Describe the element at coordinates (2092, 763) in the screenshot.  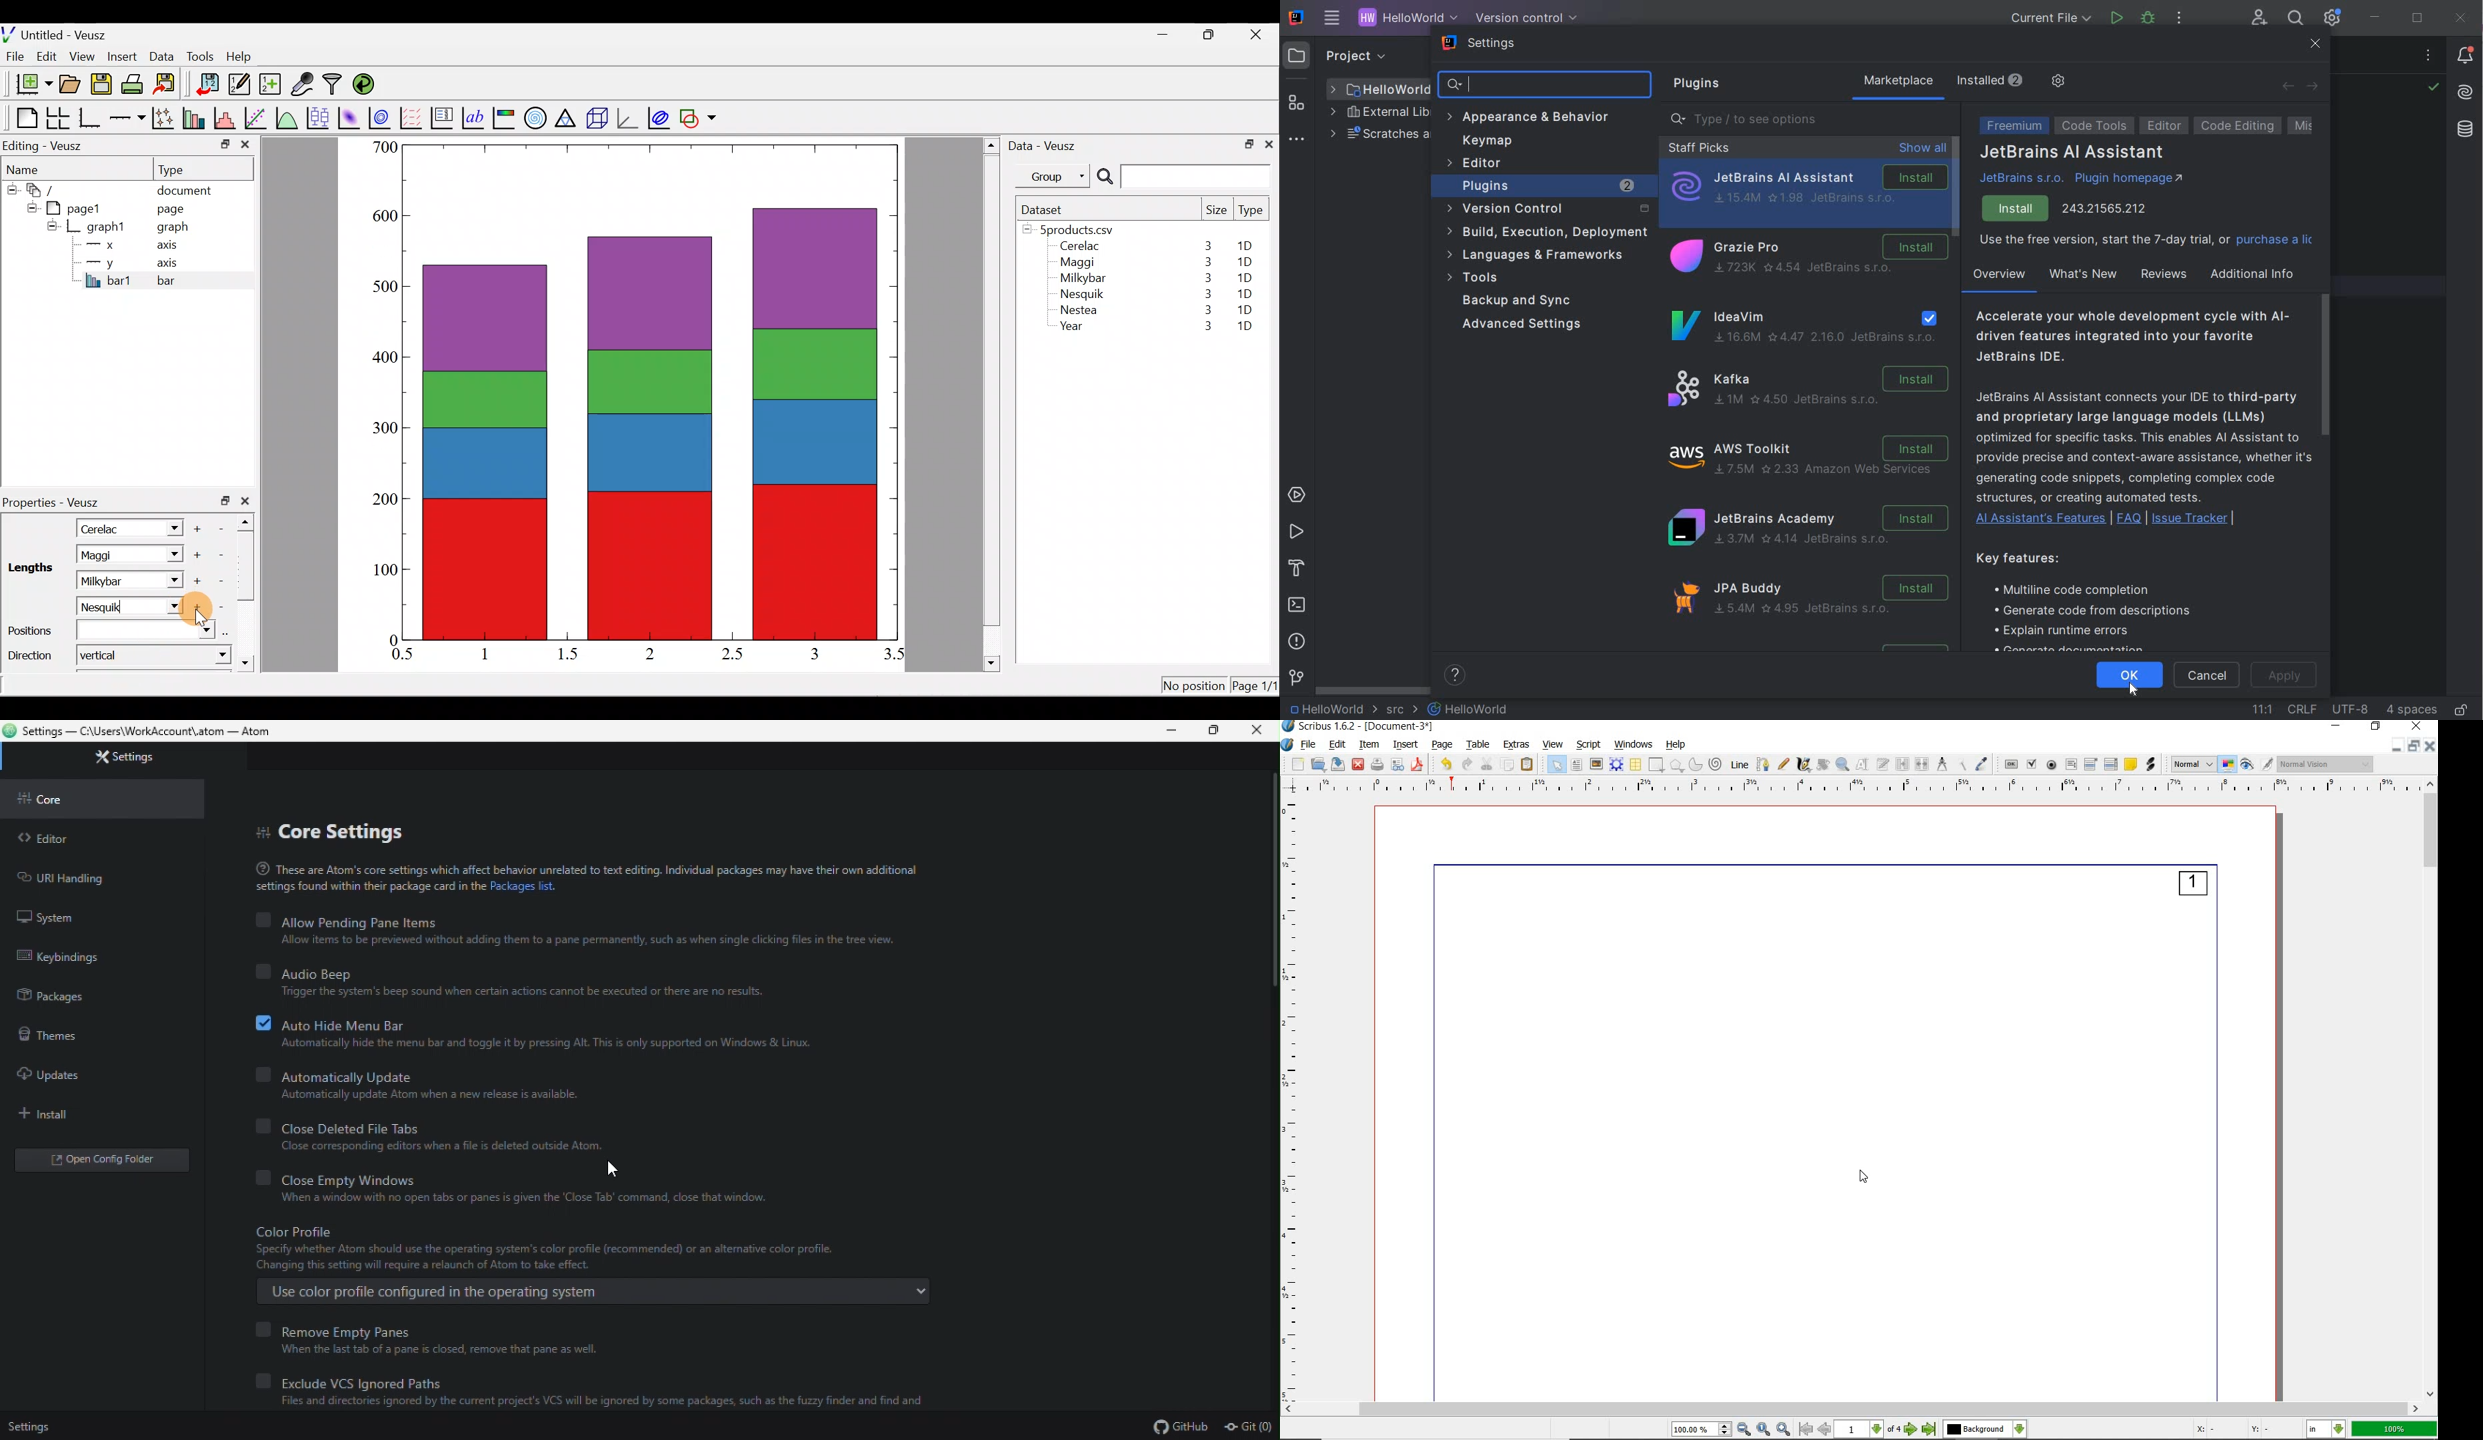
I see `pdf combo box` at that location.